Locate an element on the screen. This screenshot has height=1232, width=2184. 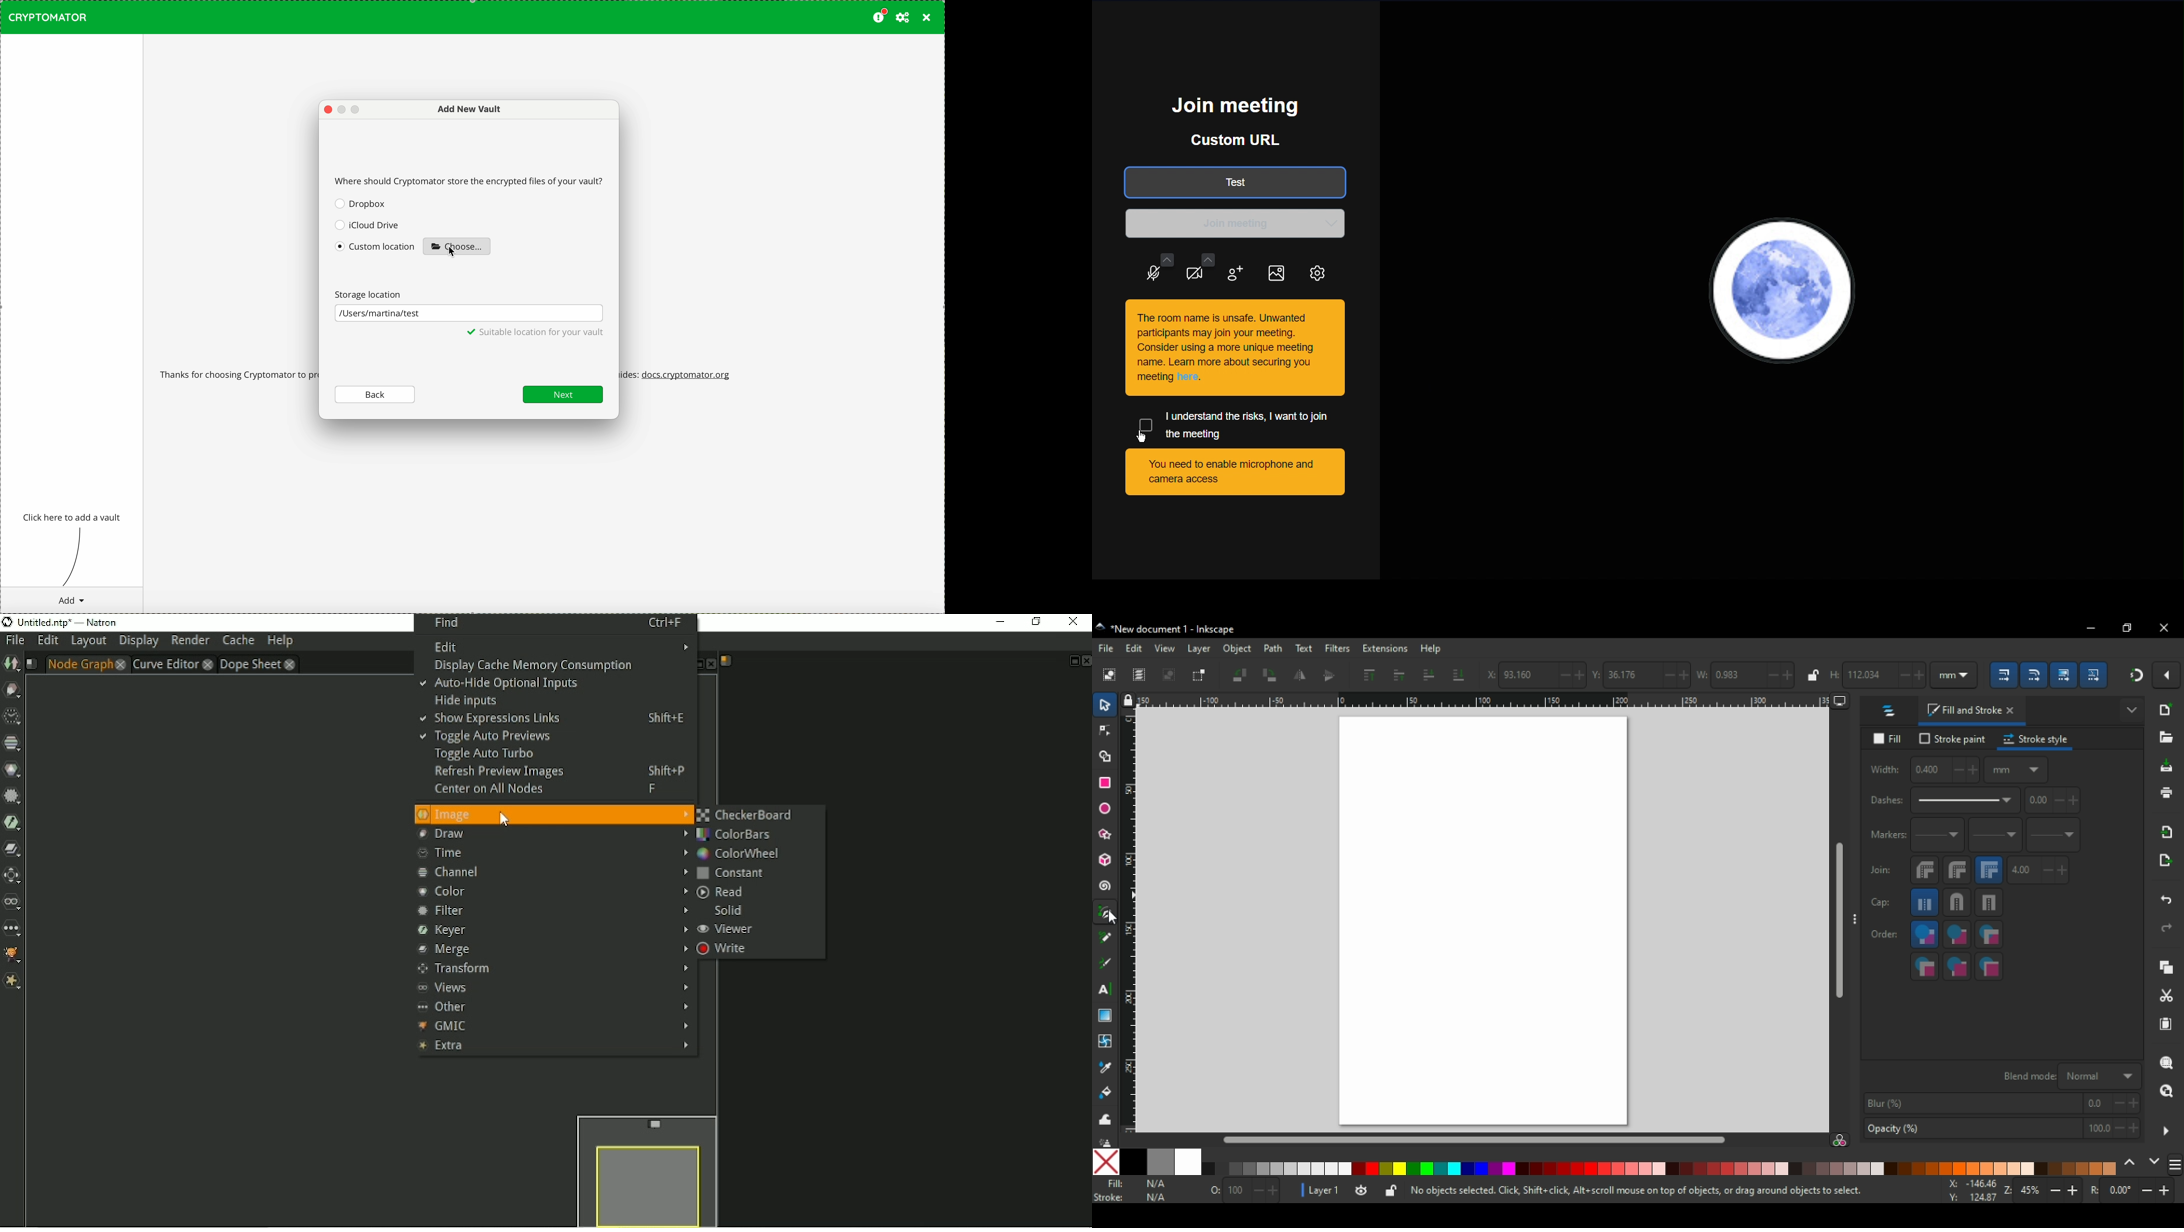
redo is located at coordinates (2165, 928).